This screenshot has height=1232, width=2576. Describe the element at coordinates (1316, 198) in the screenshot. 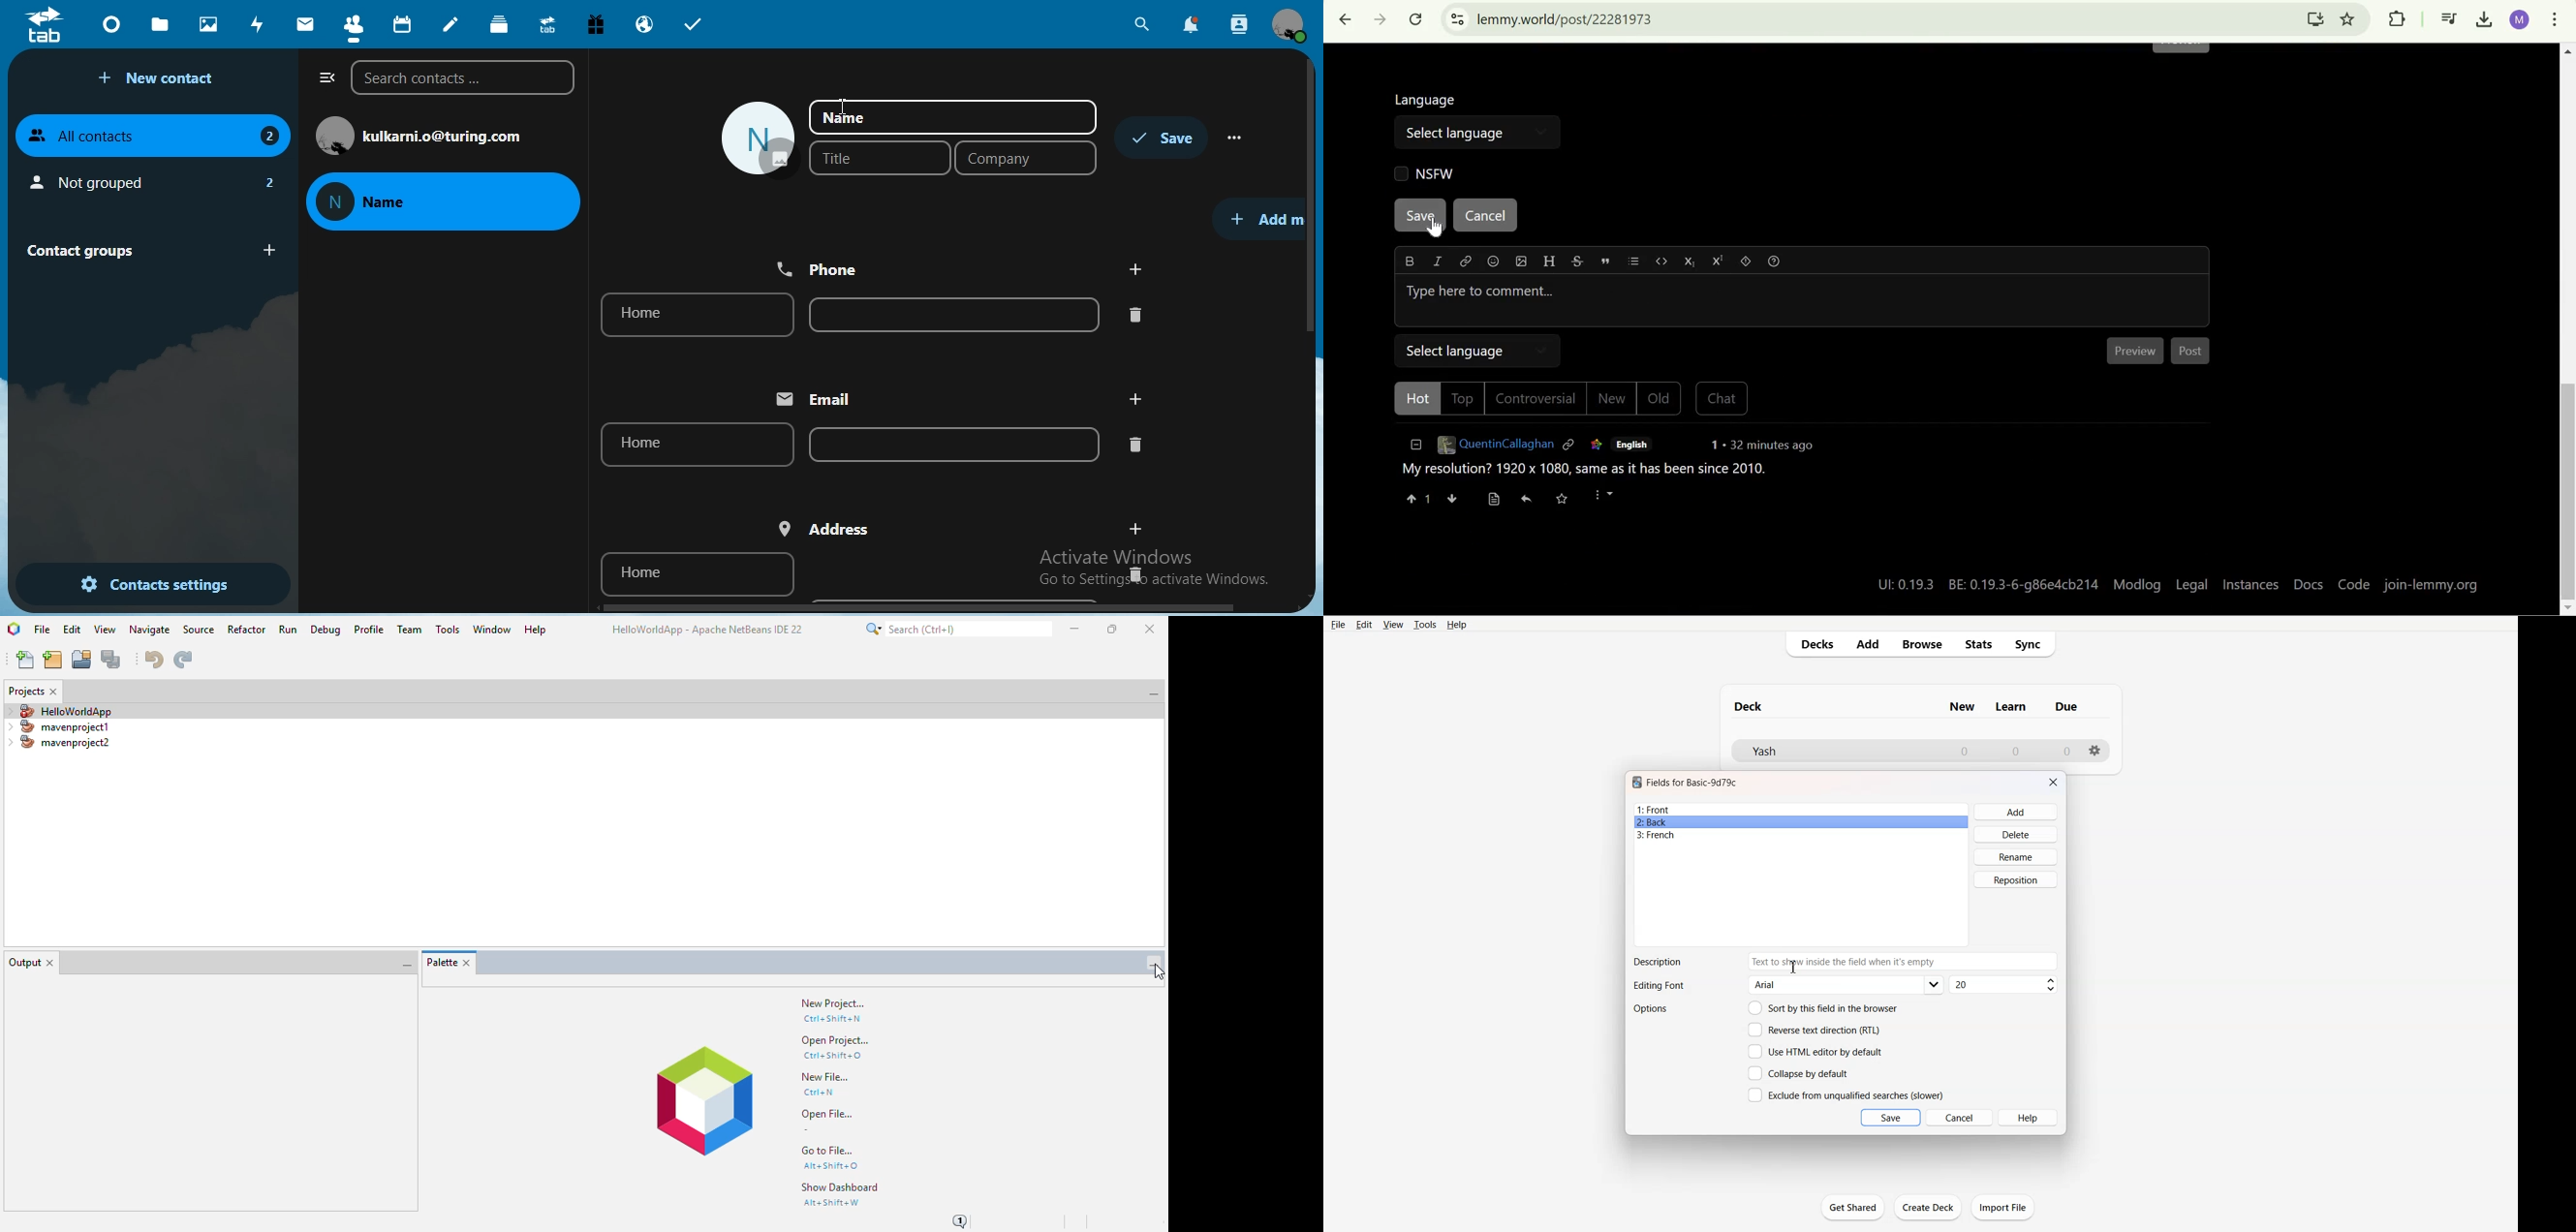

I see `scroll bar` at that location.